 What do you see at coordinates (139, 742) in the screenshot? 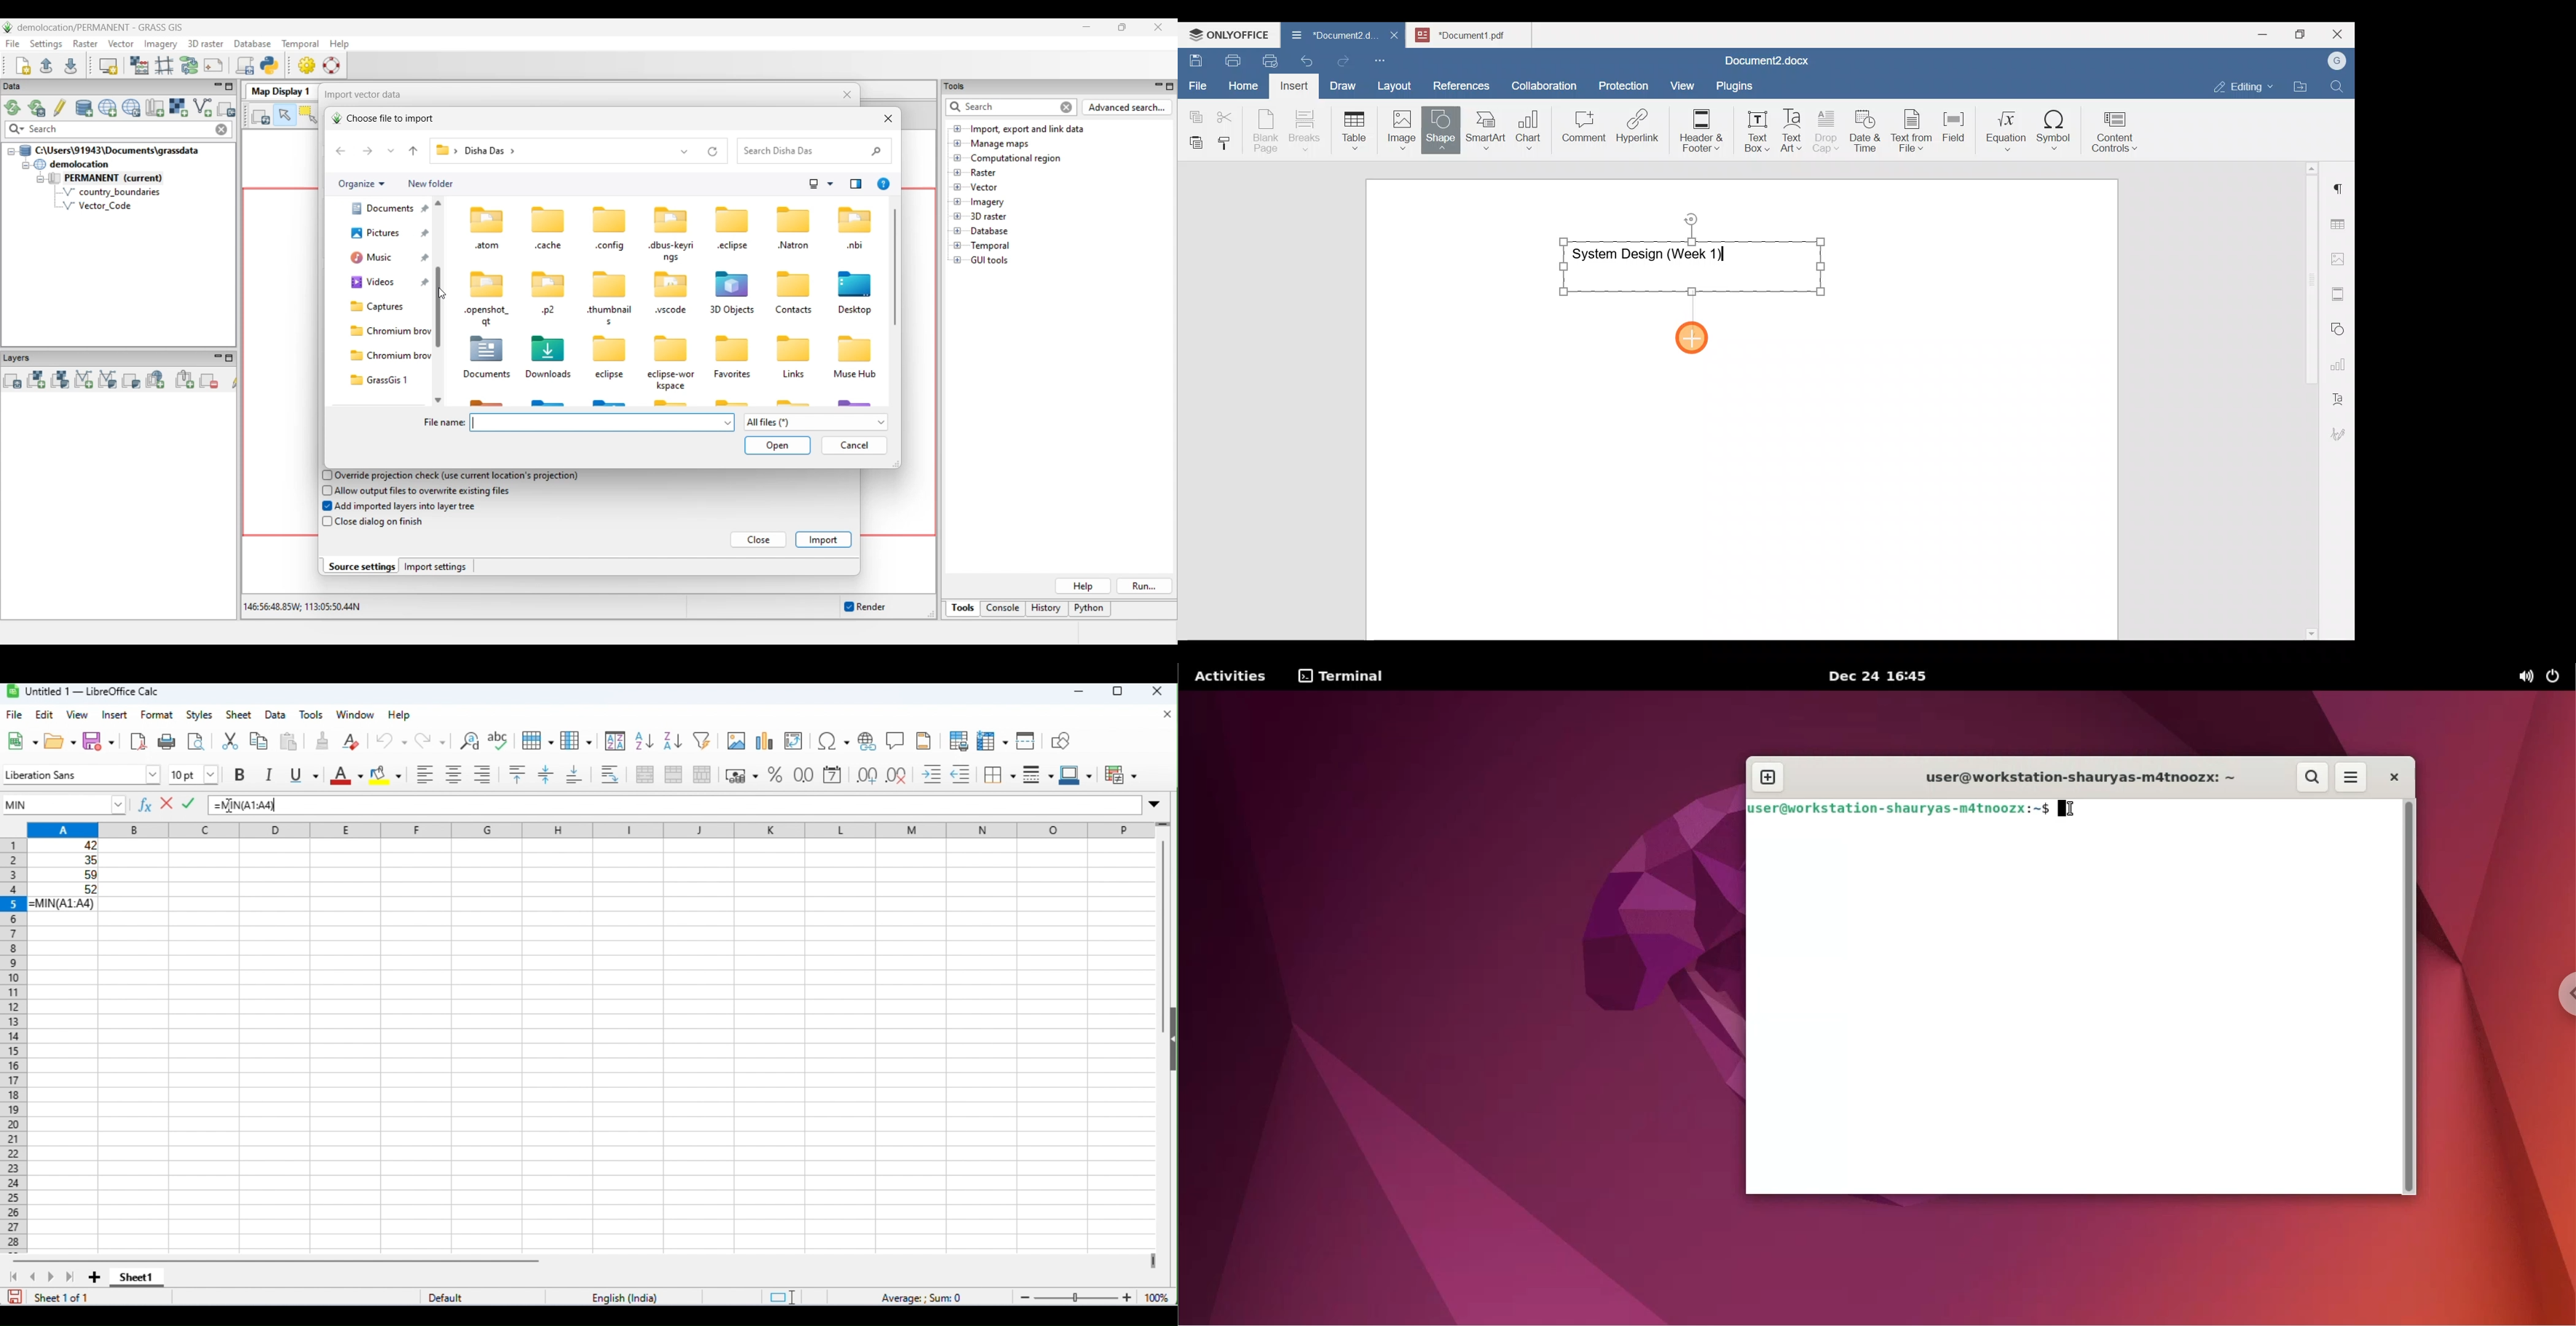
I see `export as pdf` at bounding box center [139, 742].